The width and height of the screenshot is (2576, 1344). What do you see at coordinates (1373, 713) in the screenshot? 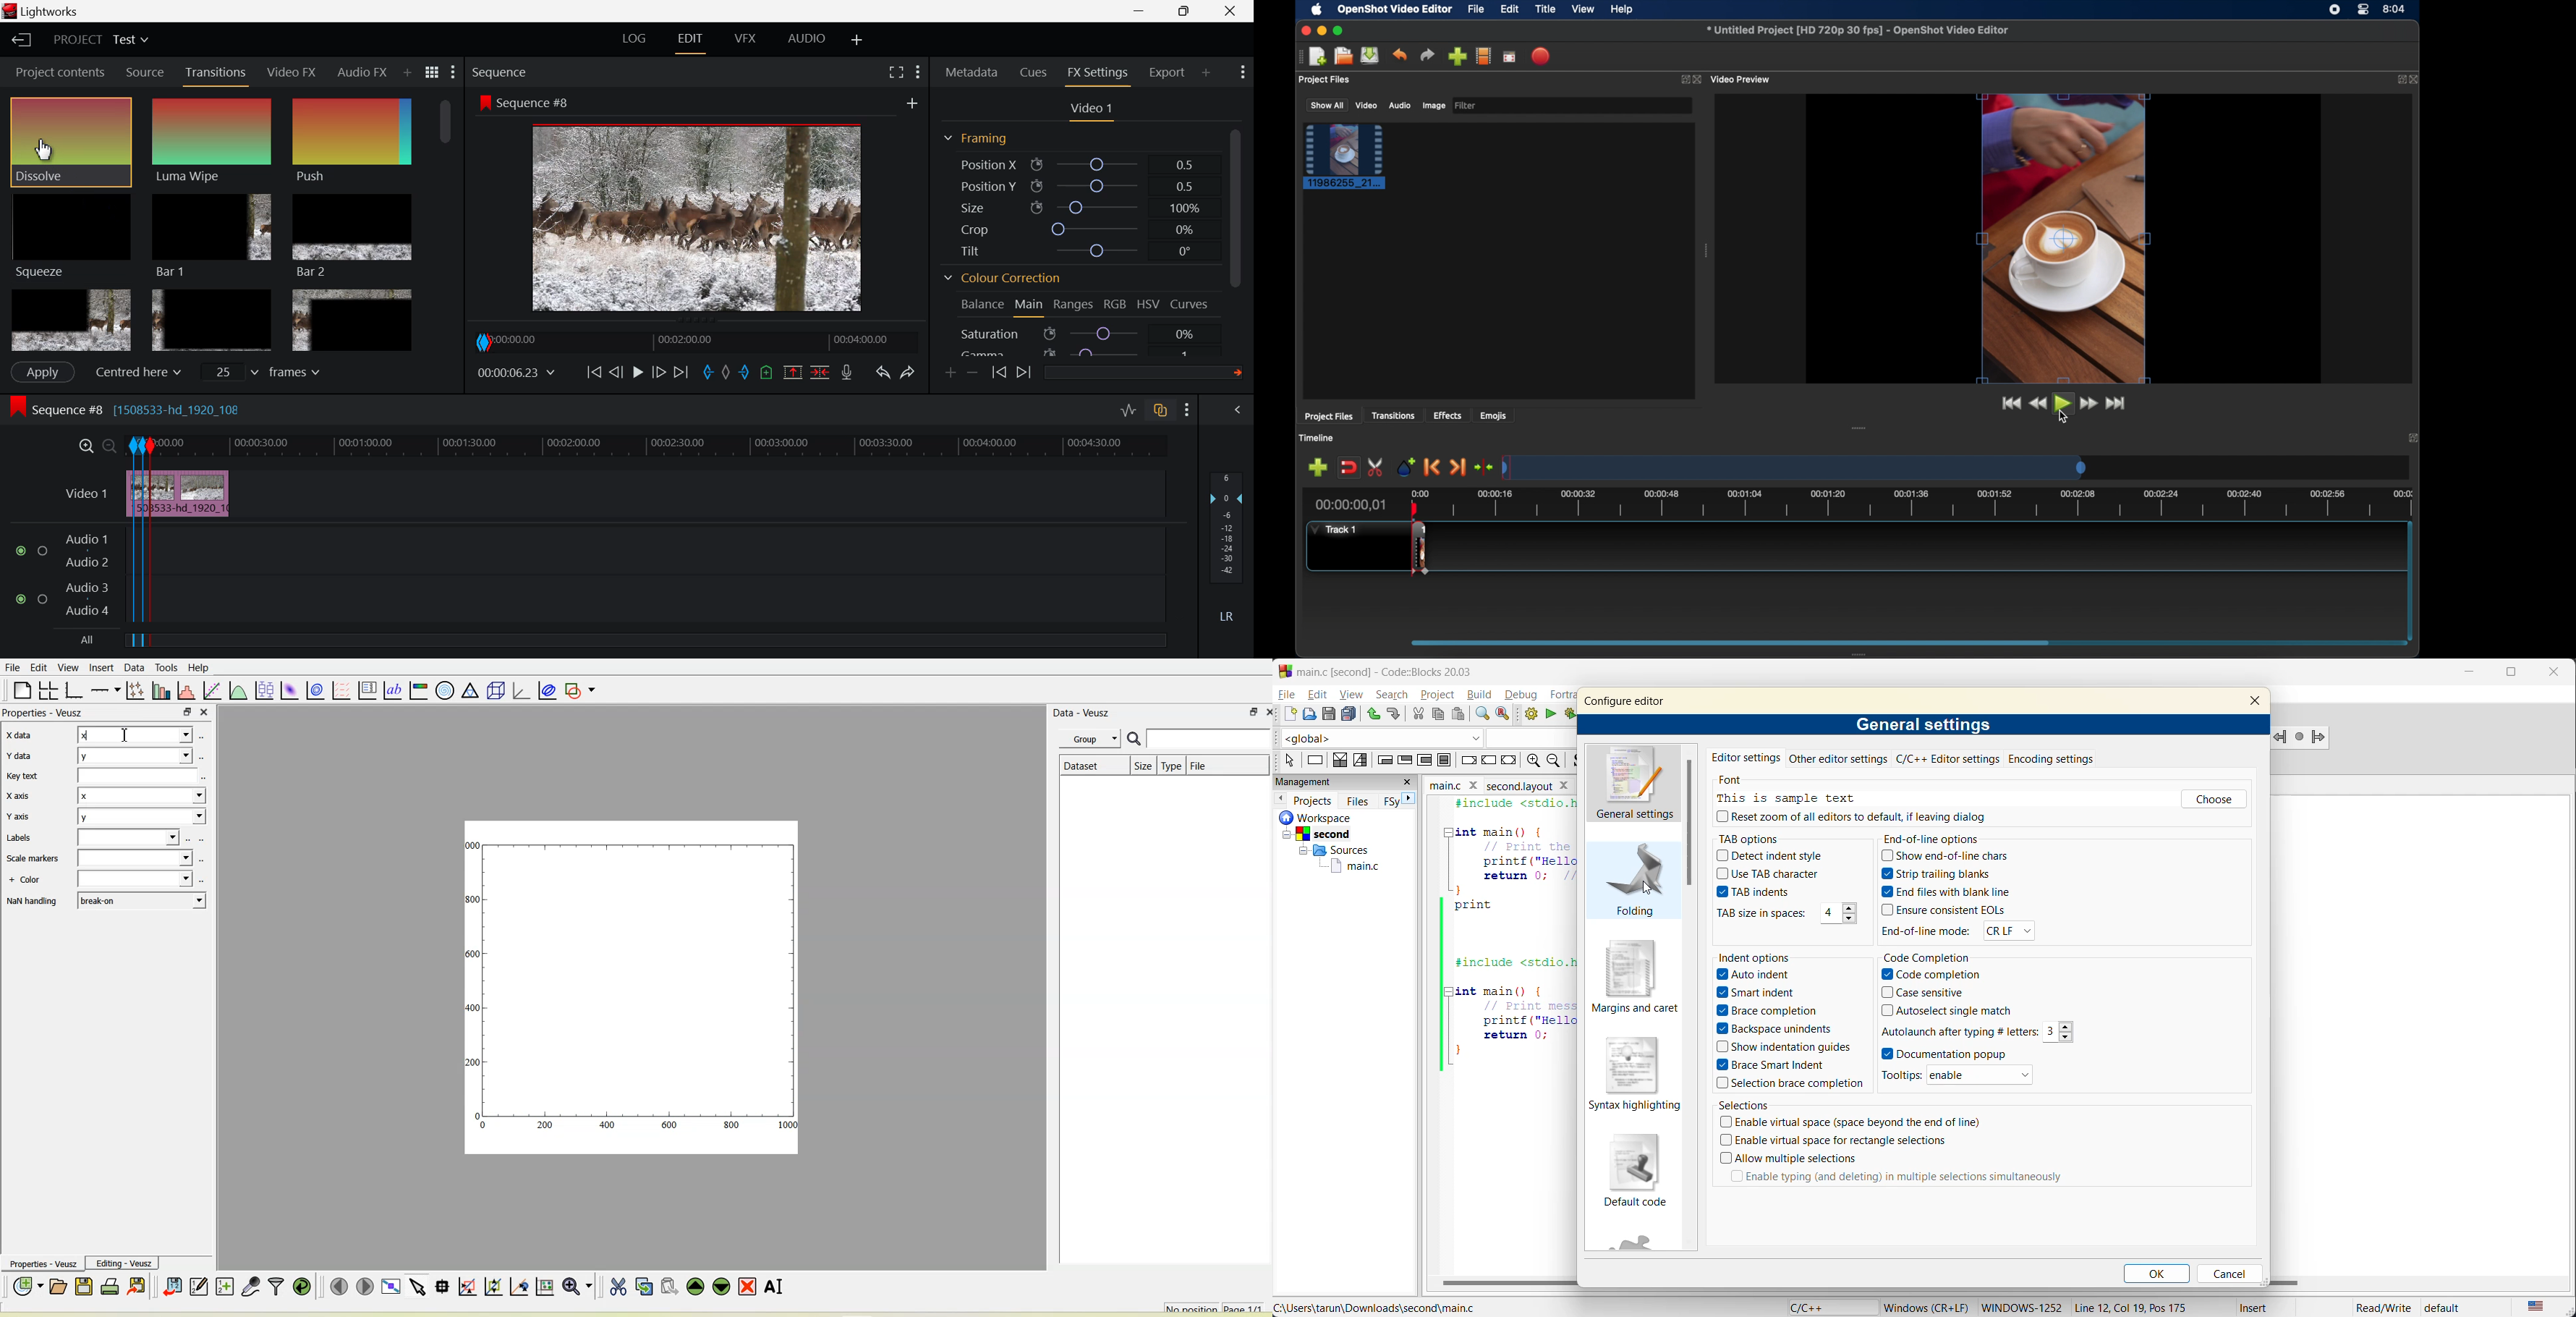
I see `undo` at bounding box center [1373, 713].